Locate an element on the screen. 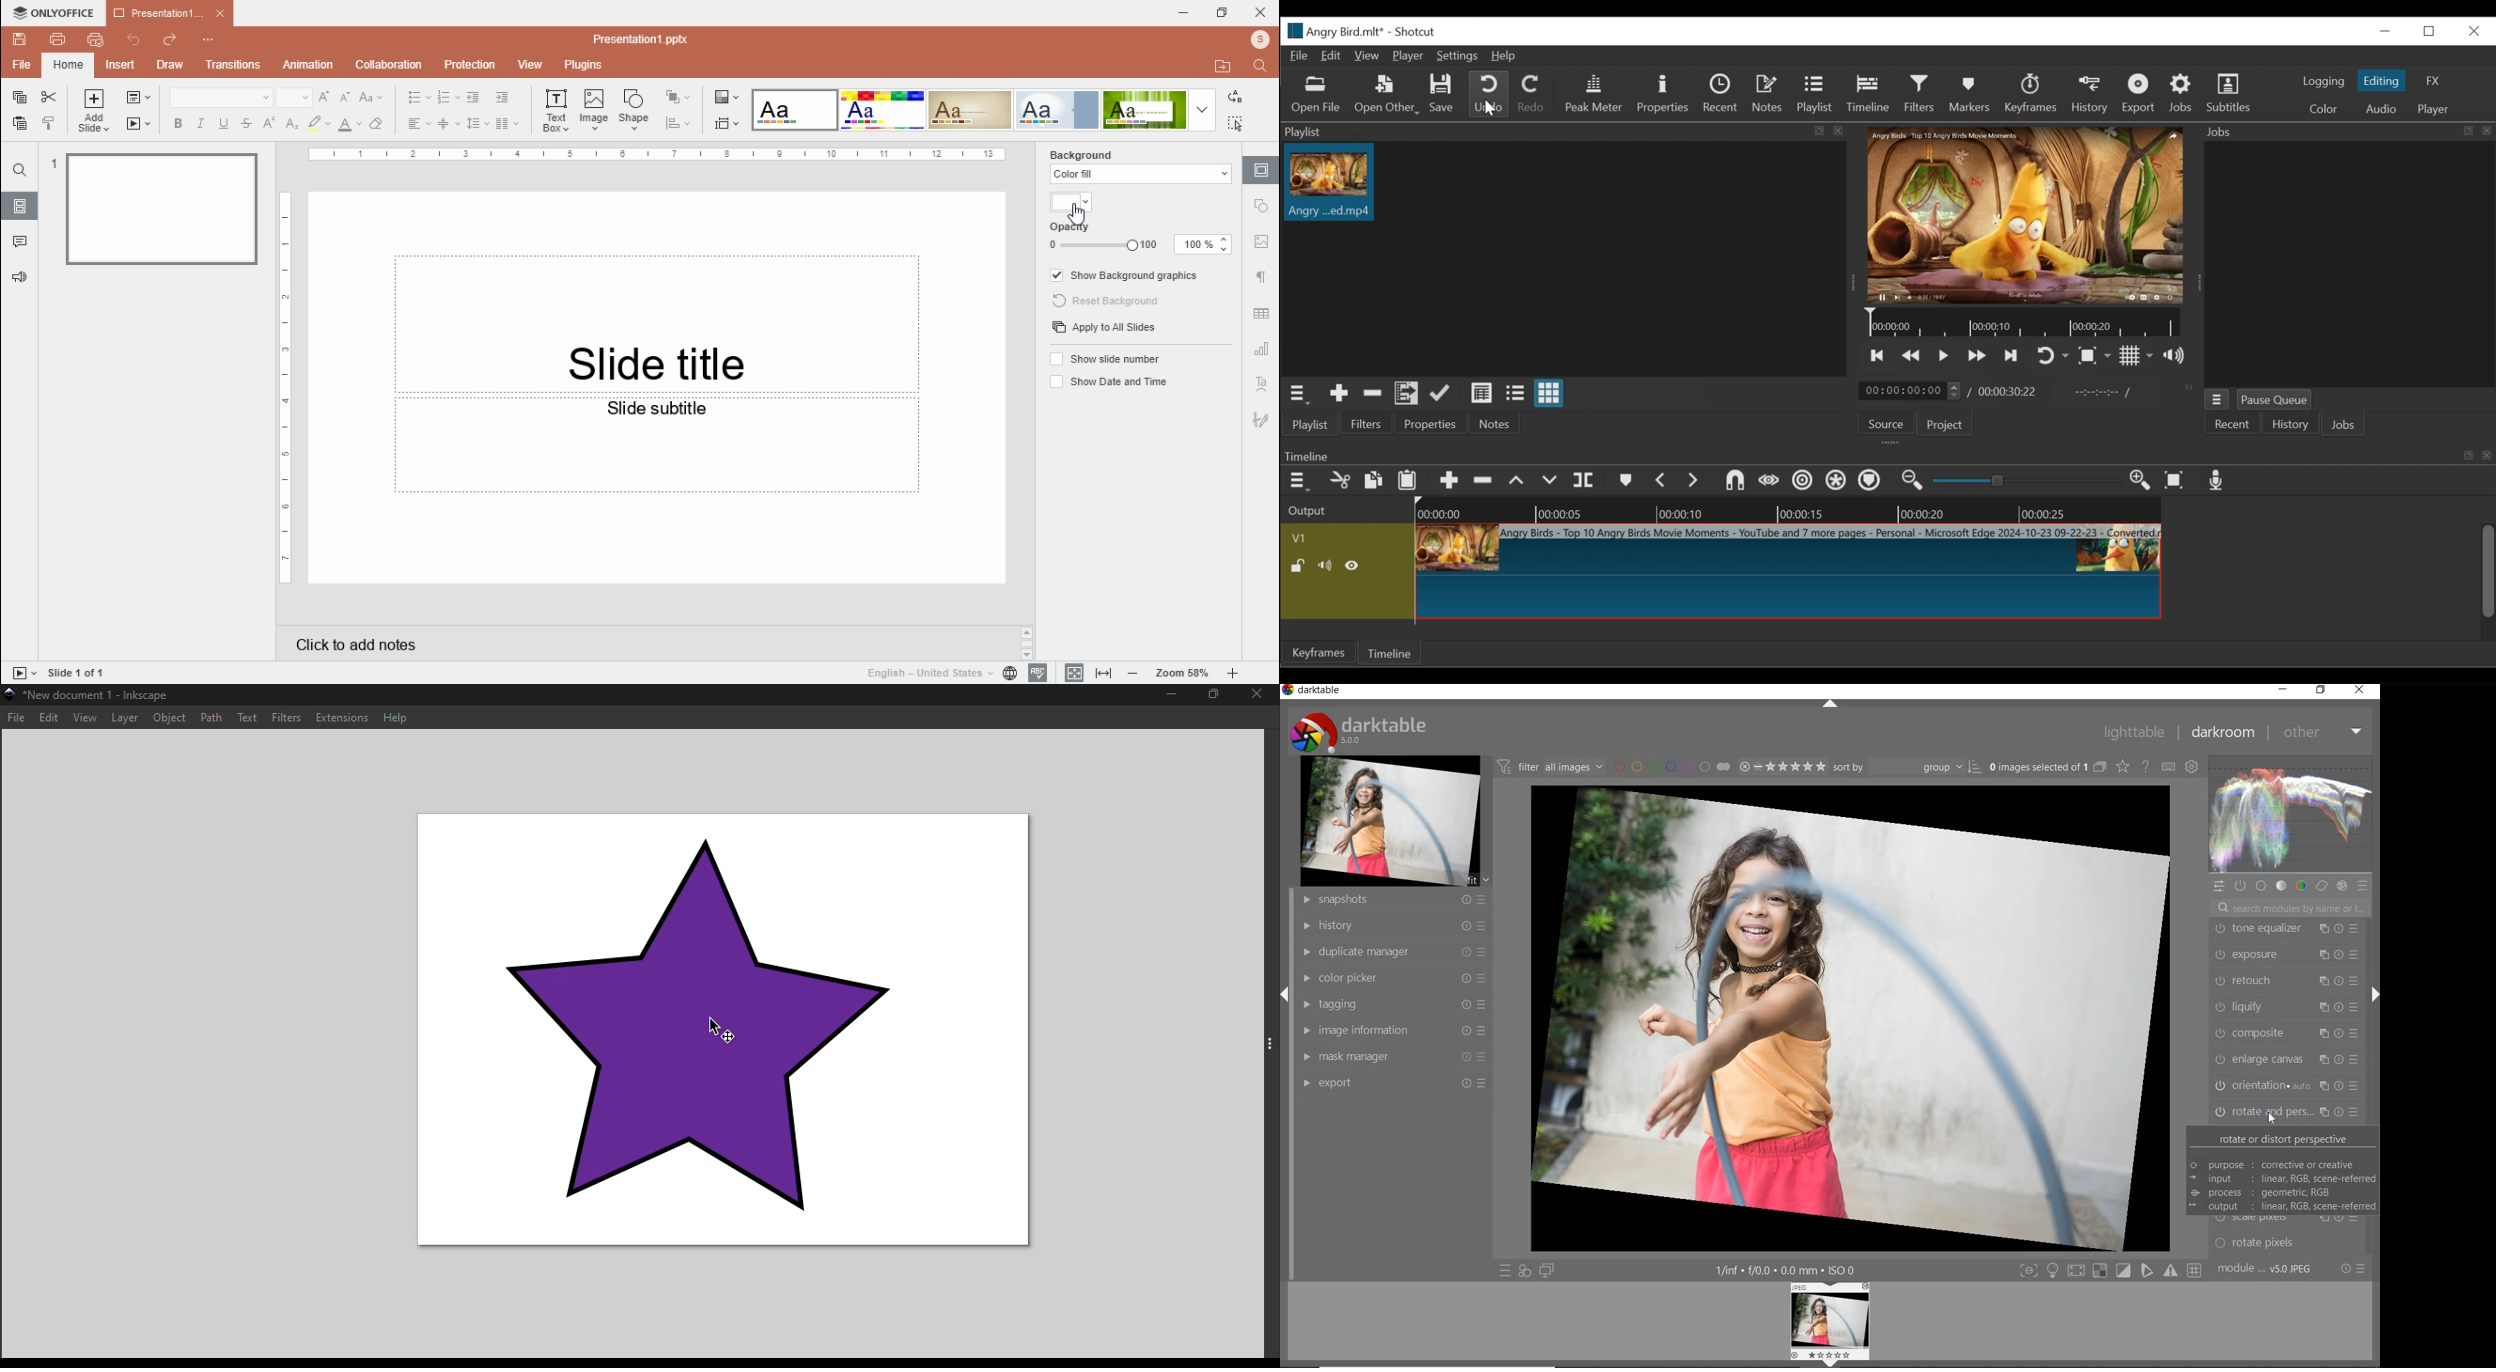  Extensions is located at coordinates (340, 718).